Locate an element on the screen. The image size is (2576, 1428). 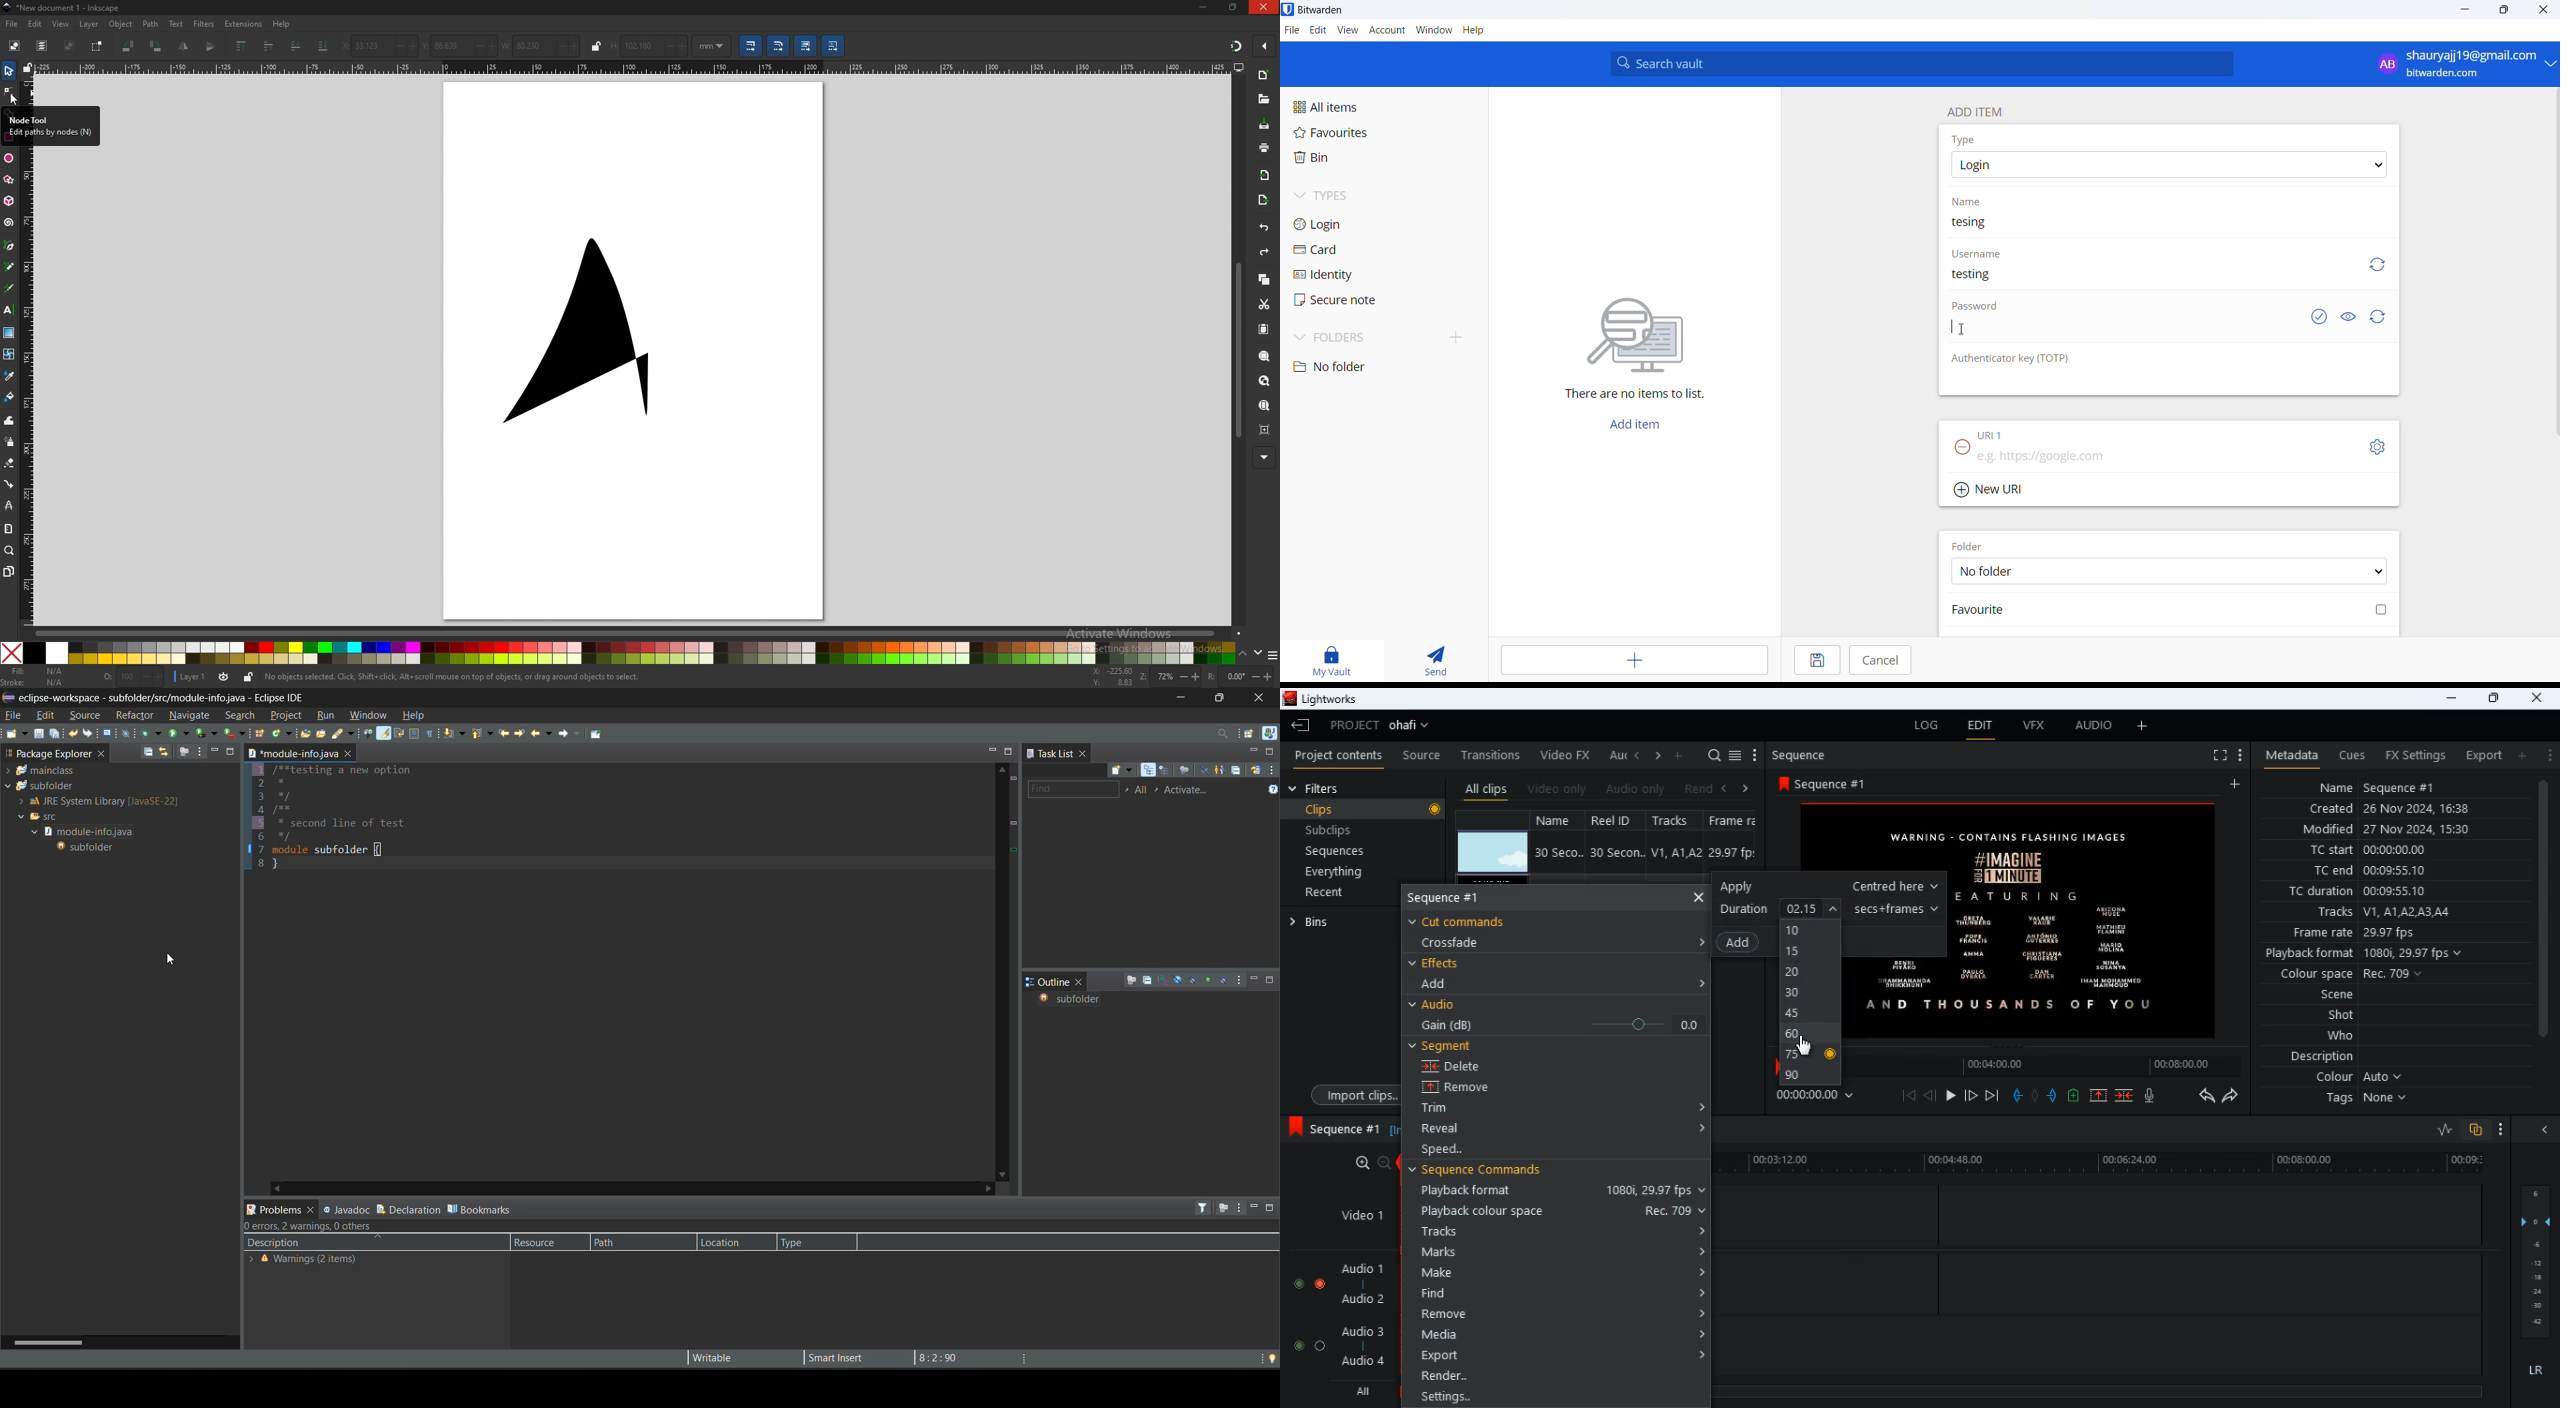
new is located at coordinates (15, 733).